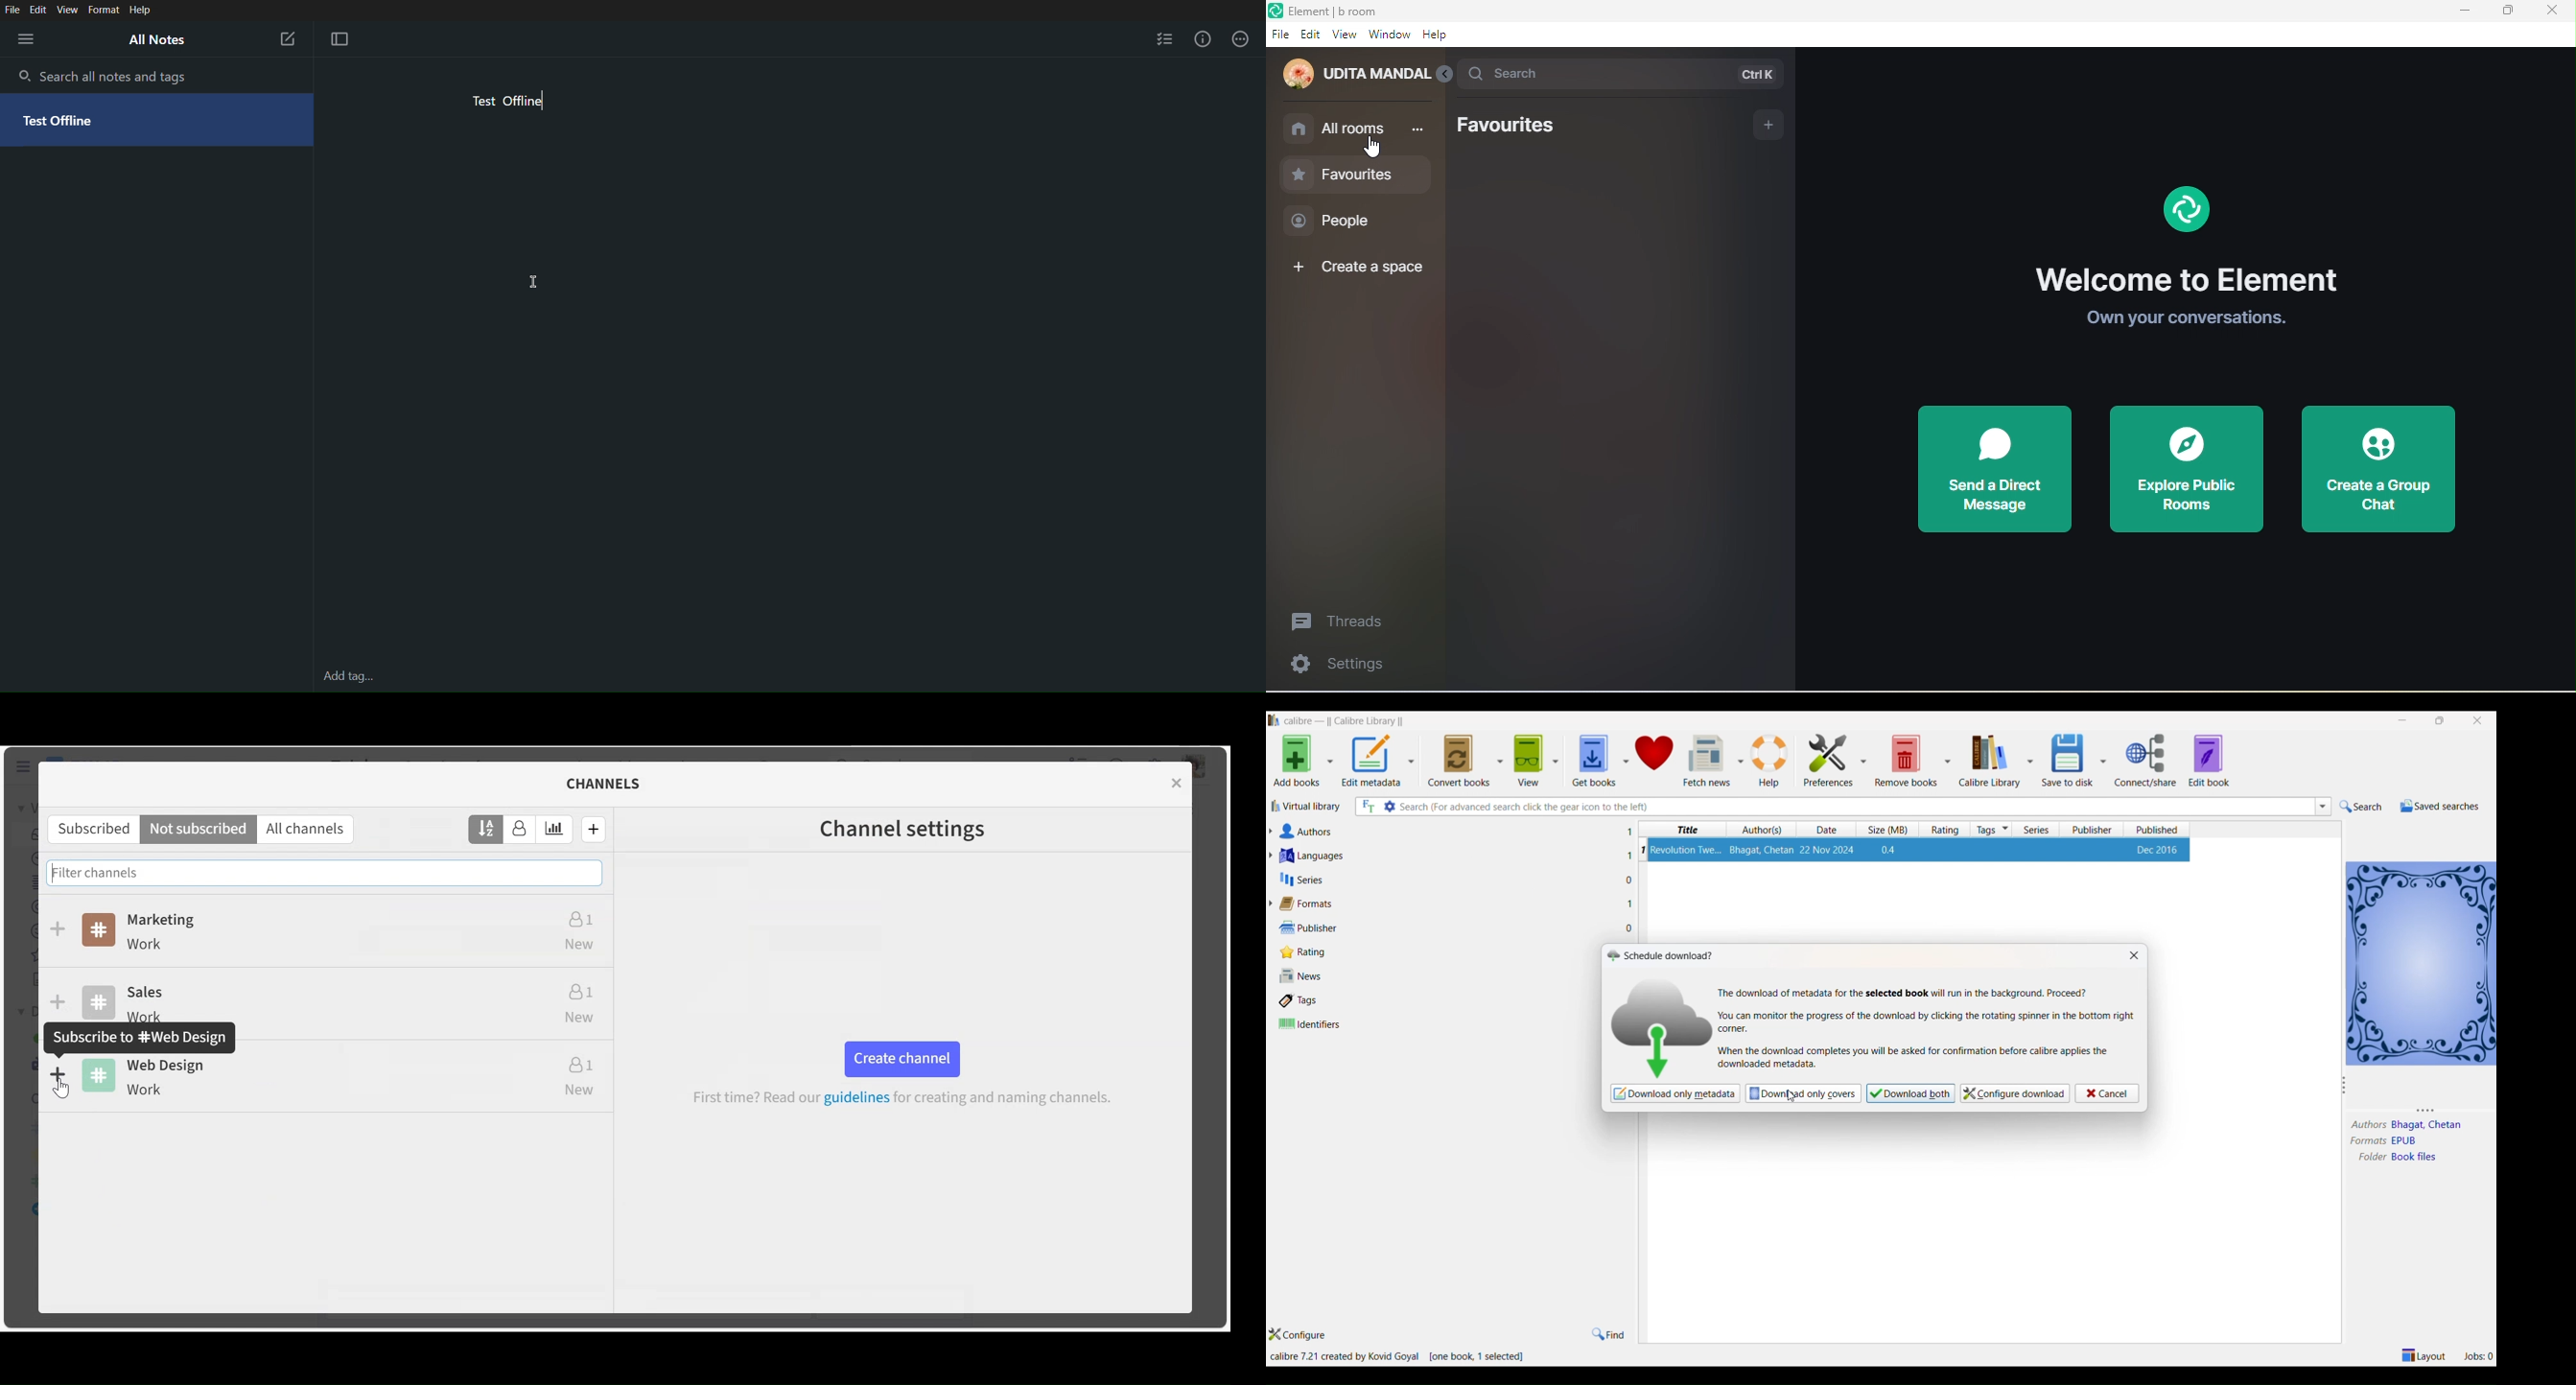 The image size is (2576, 1400). Describe the element at coordinates (1740, 760) in the screenshot. I see `fetch news options dropdown button` at that location.